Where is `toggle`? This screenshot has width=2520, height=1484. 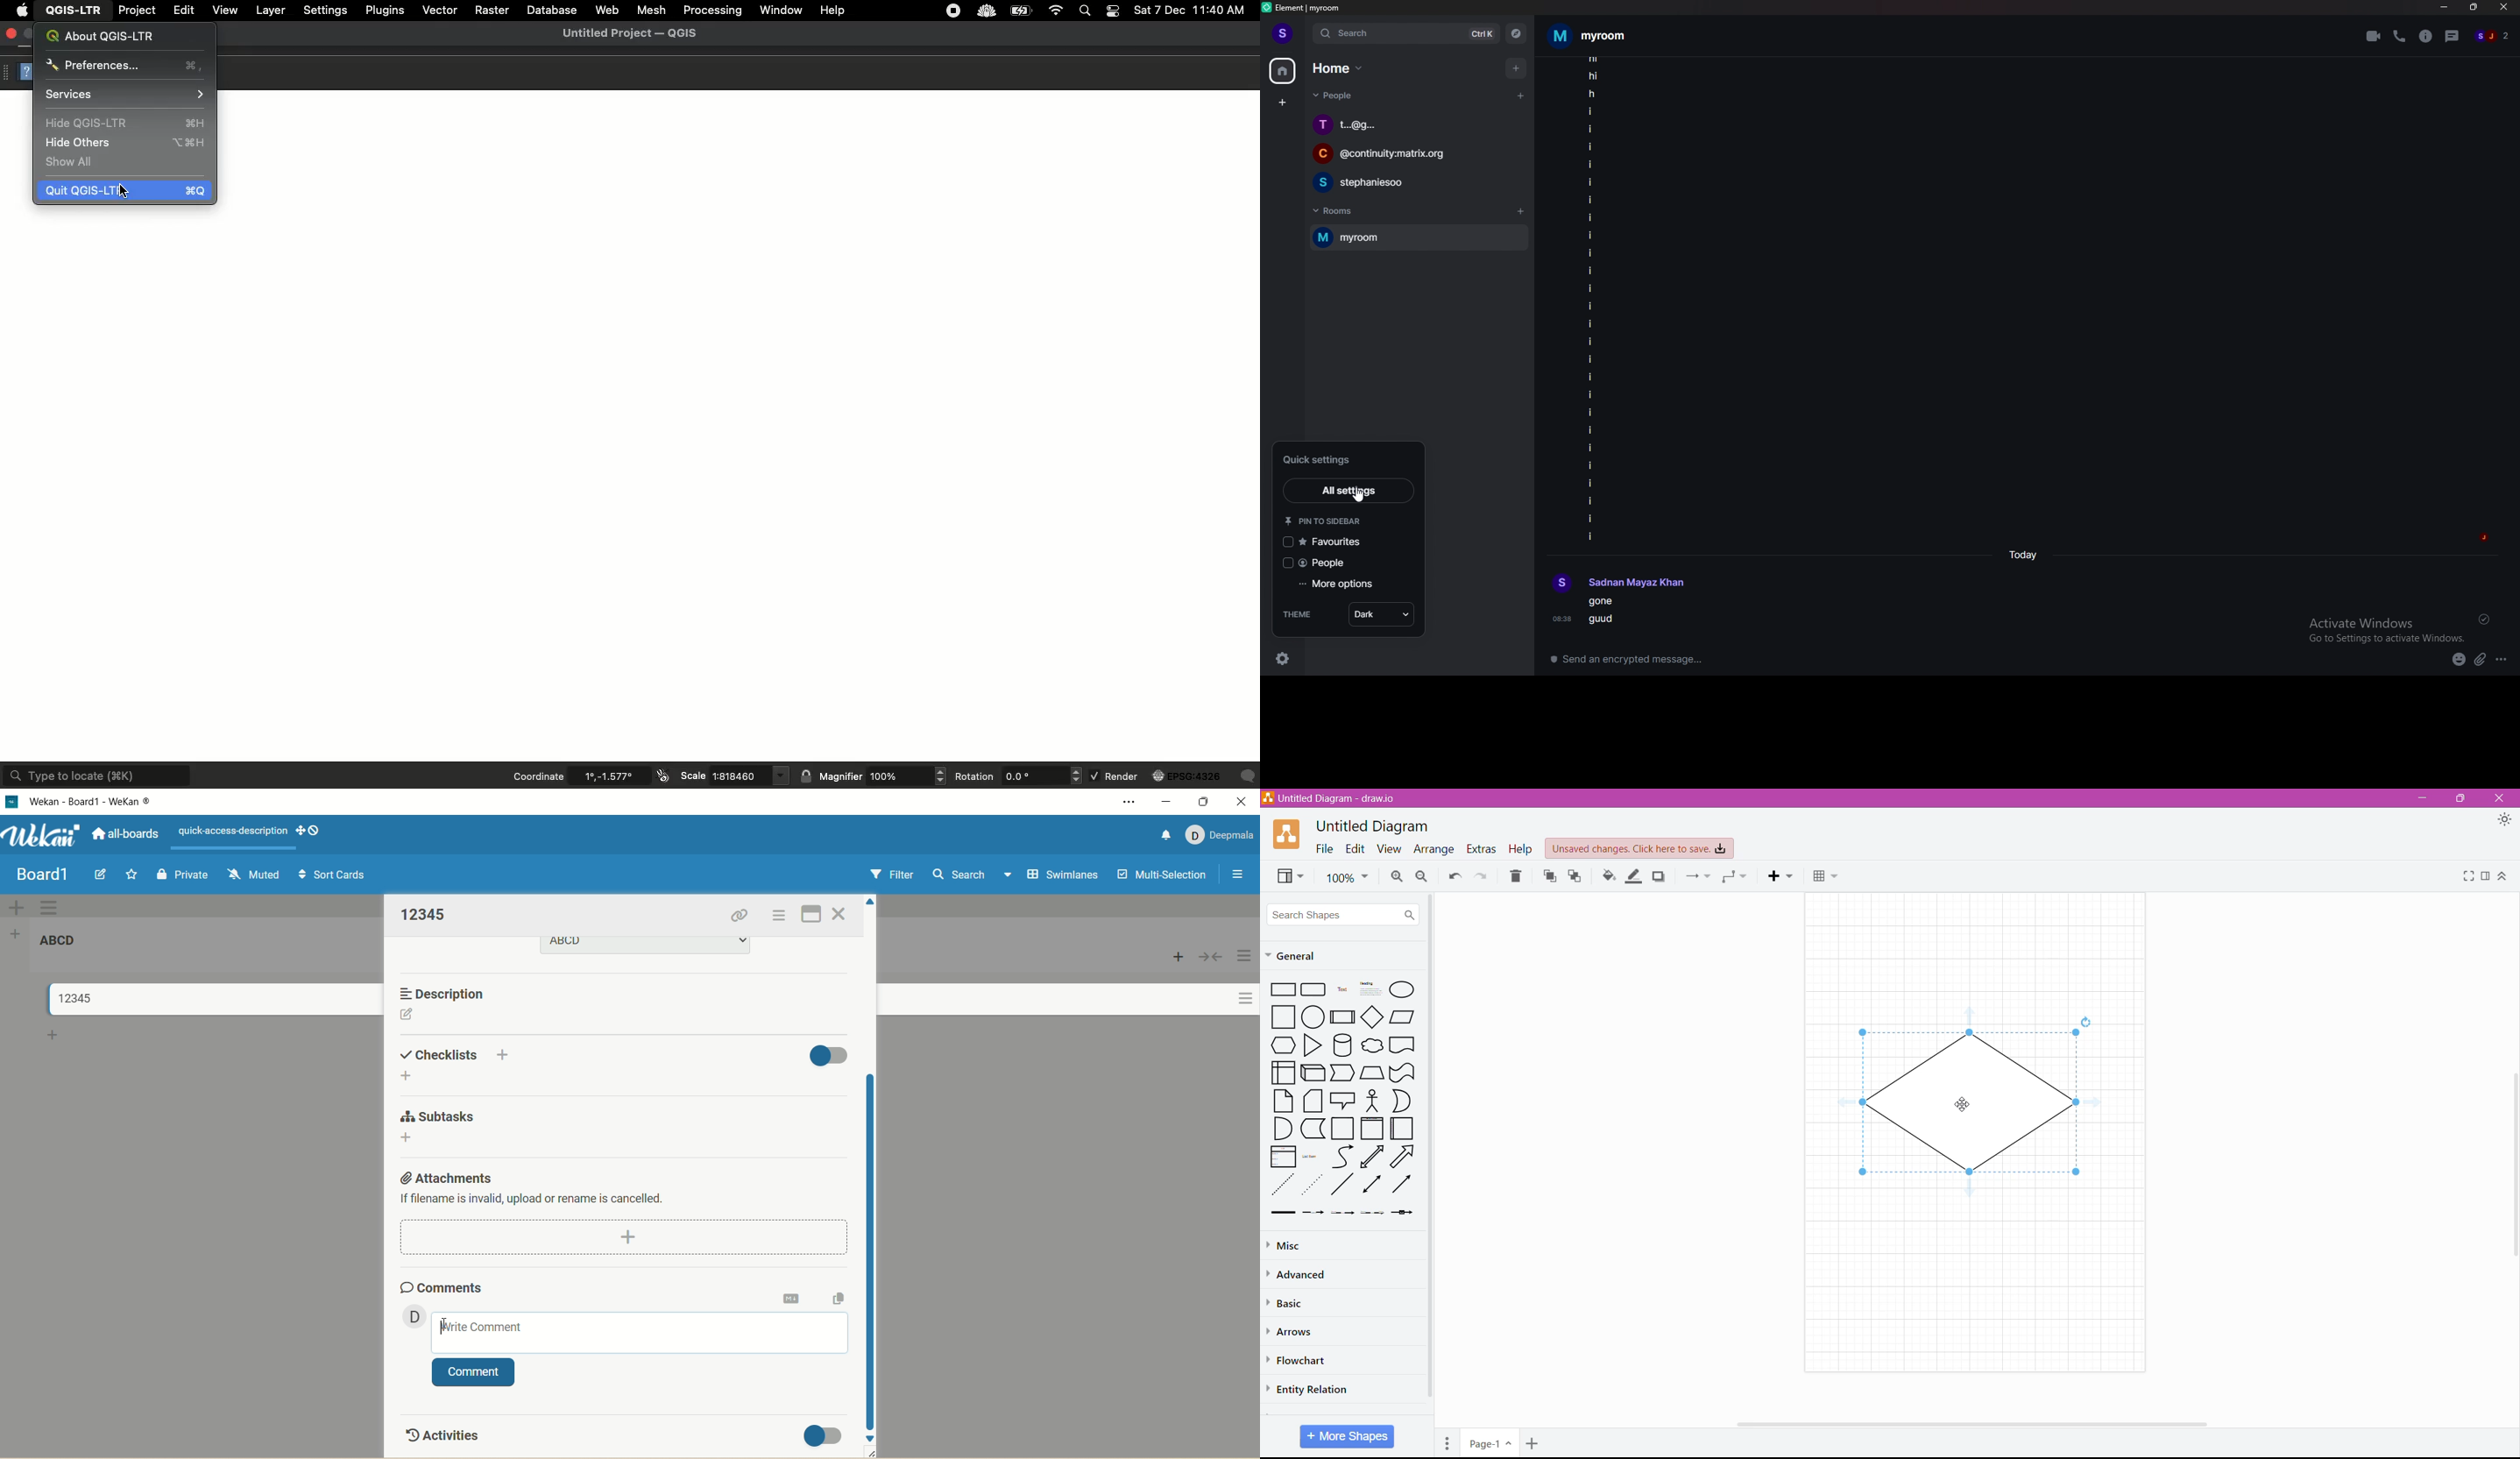
toggle is located at coordinates (826, 1436).